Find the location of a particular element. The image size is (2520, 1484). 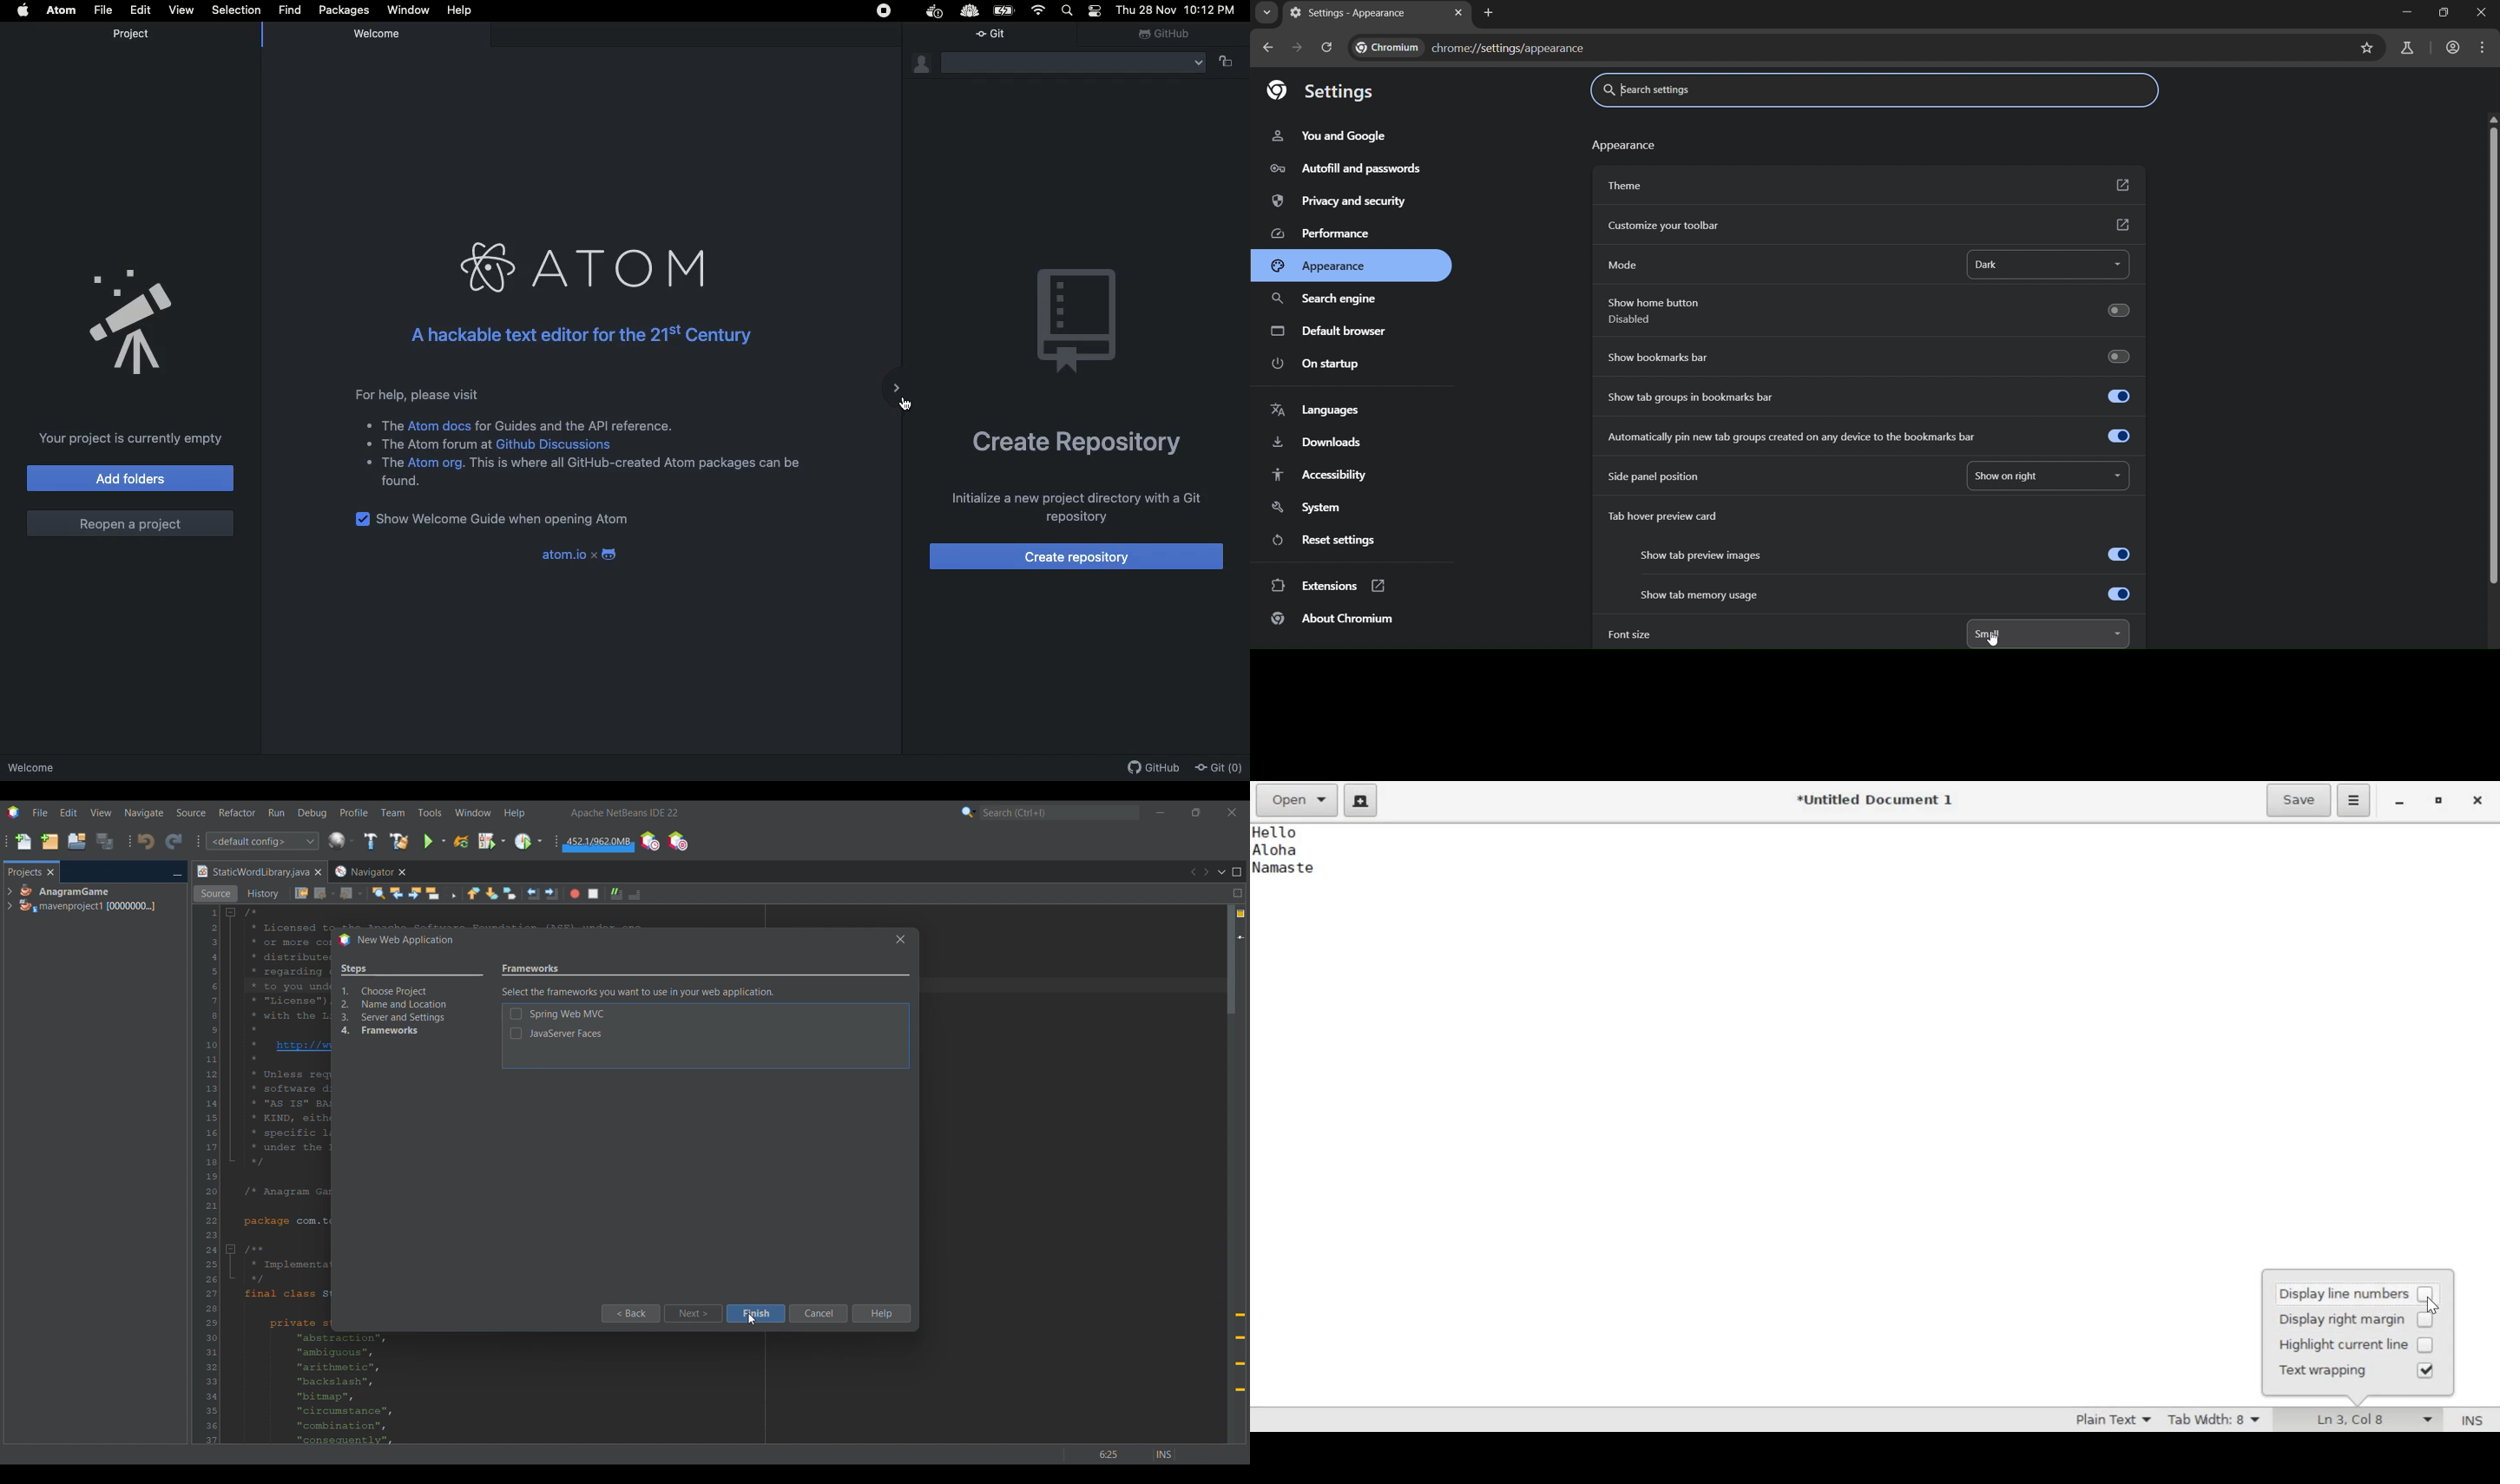

Text is located at coordinates (1314, 866).